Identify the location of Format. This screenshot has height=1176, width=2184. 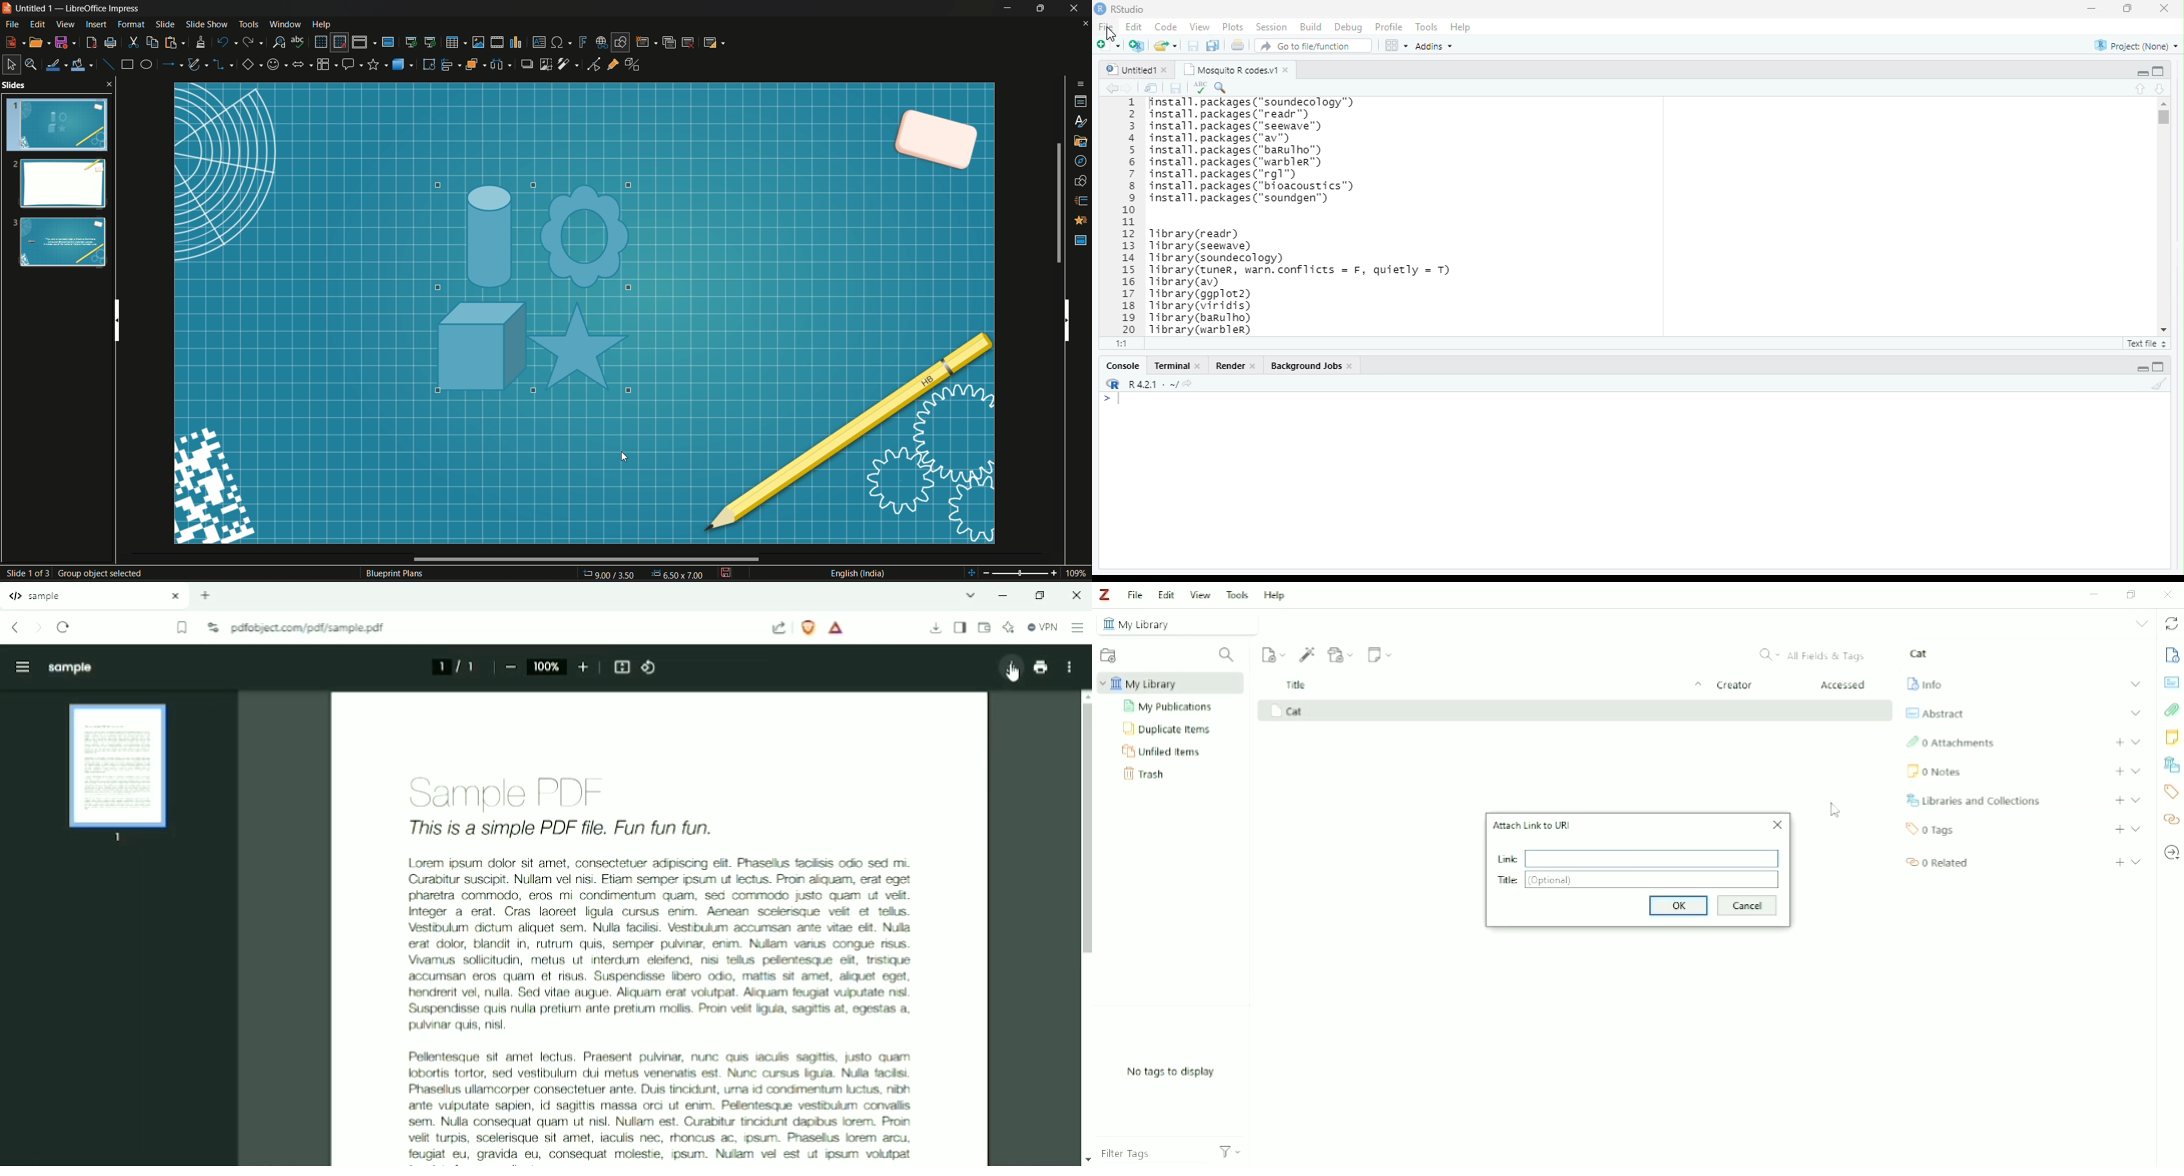
(131, 24).